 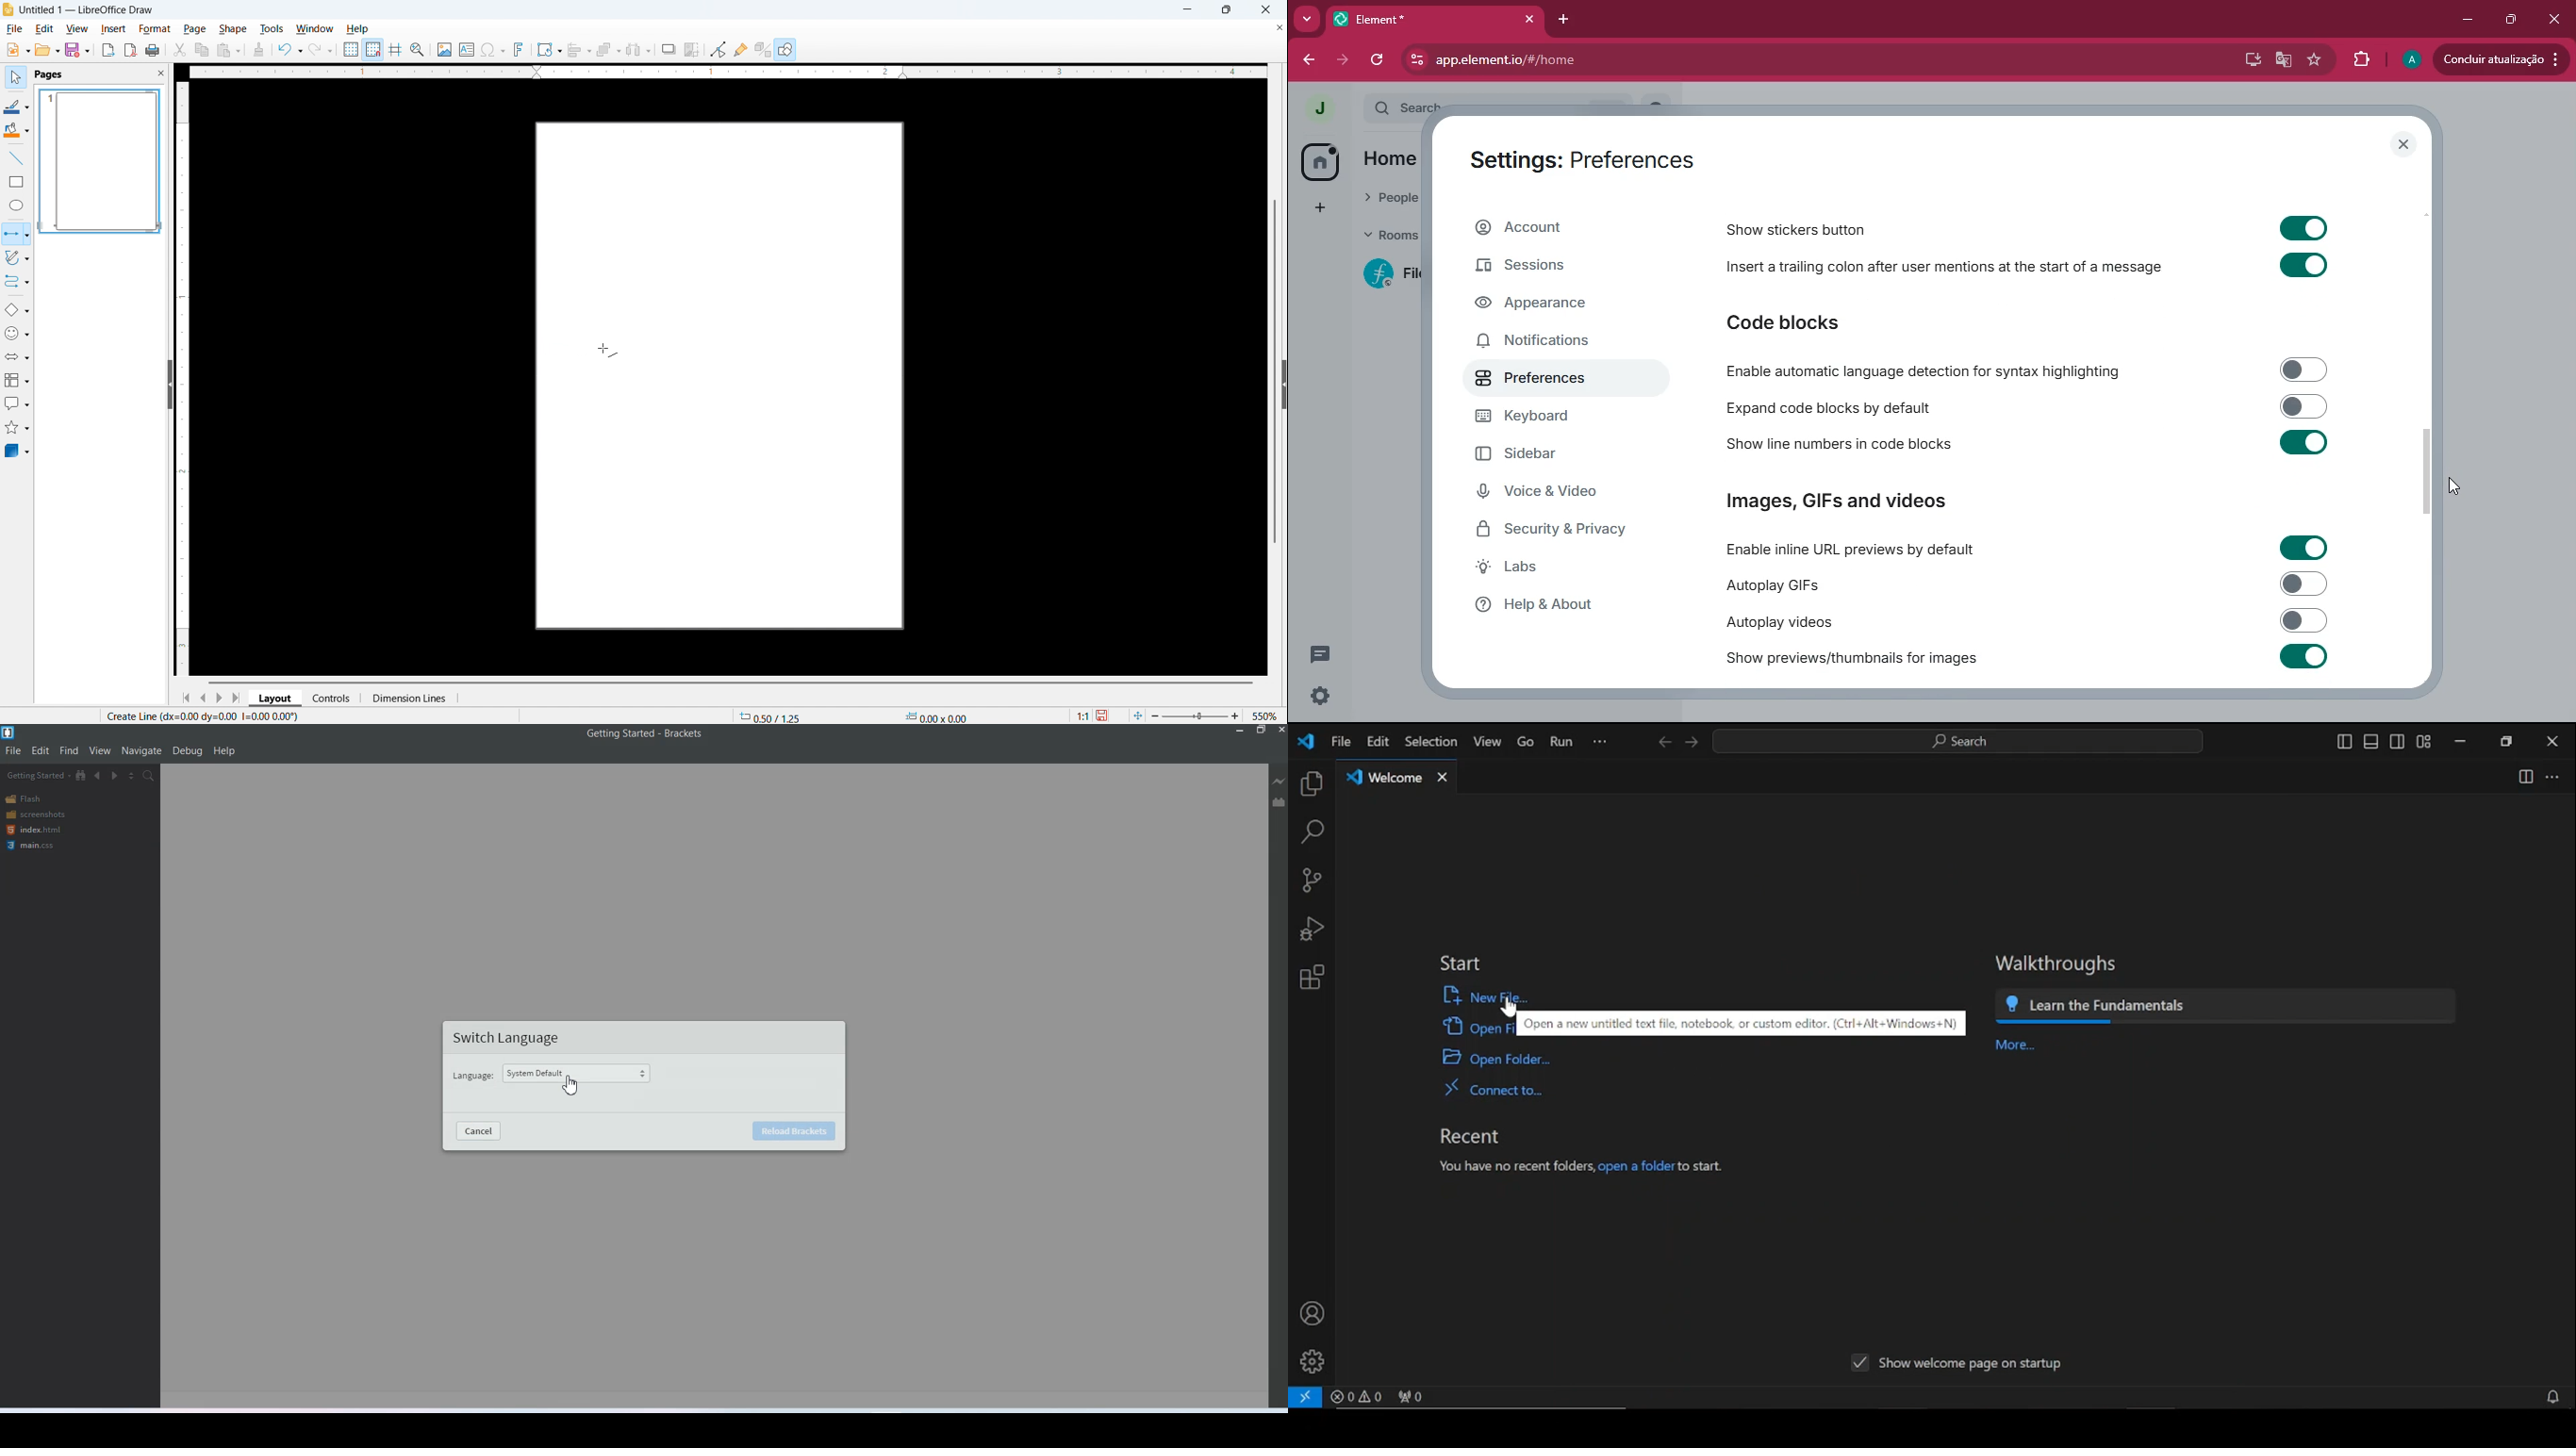 What do you see at coordinates (2372, 742) in the screenshot?
I see `toggle panel` at bounding box center [2372, 742].